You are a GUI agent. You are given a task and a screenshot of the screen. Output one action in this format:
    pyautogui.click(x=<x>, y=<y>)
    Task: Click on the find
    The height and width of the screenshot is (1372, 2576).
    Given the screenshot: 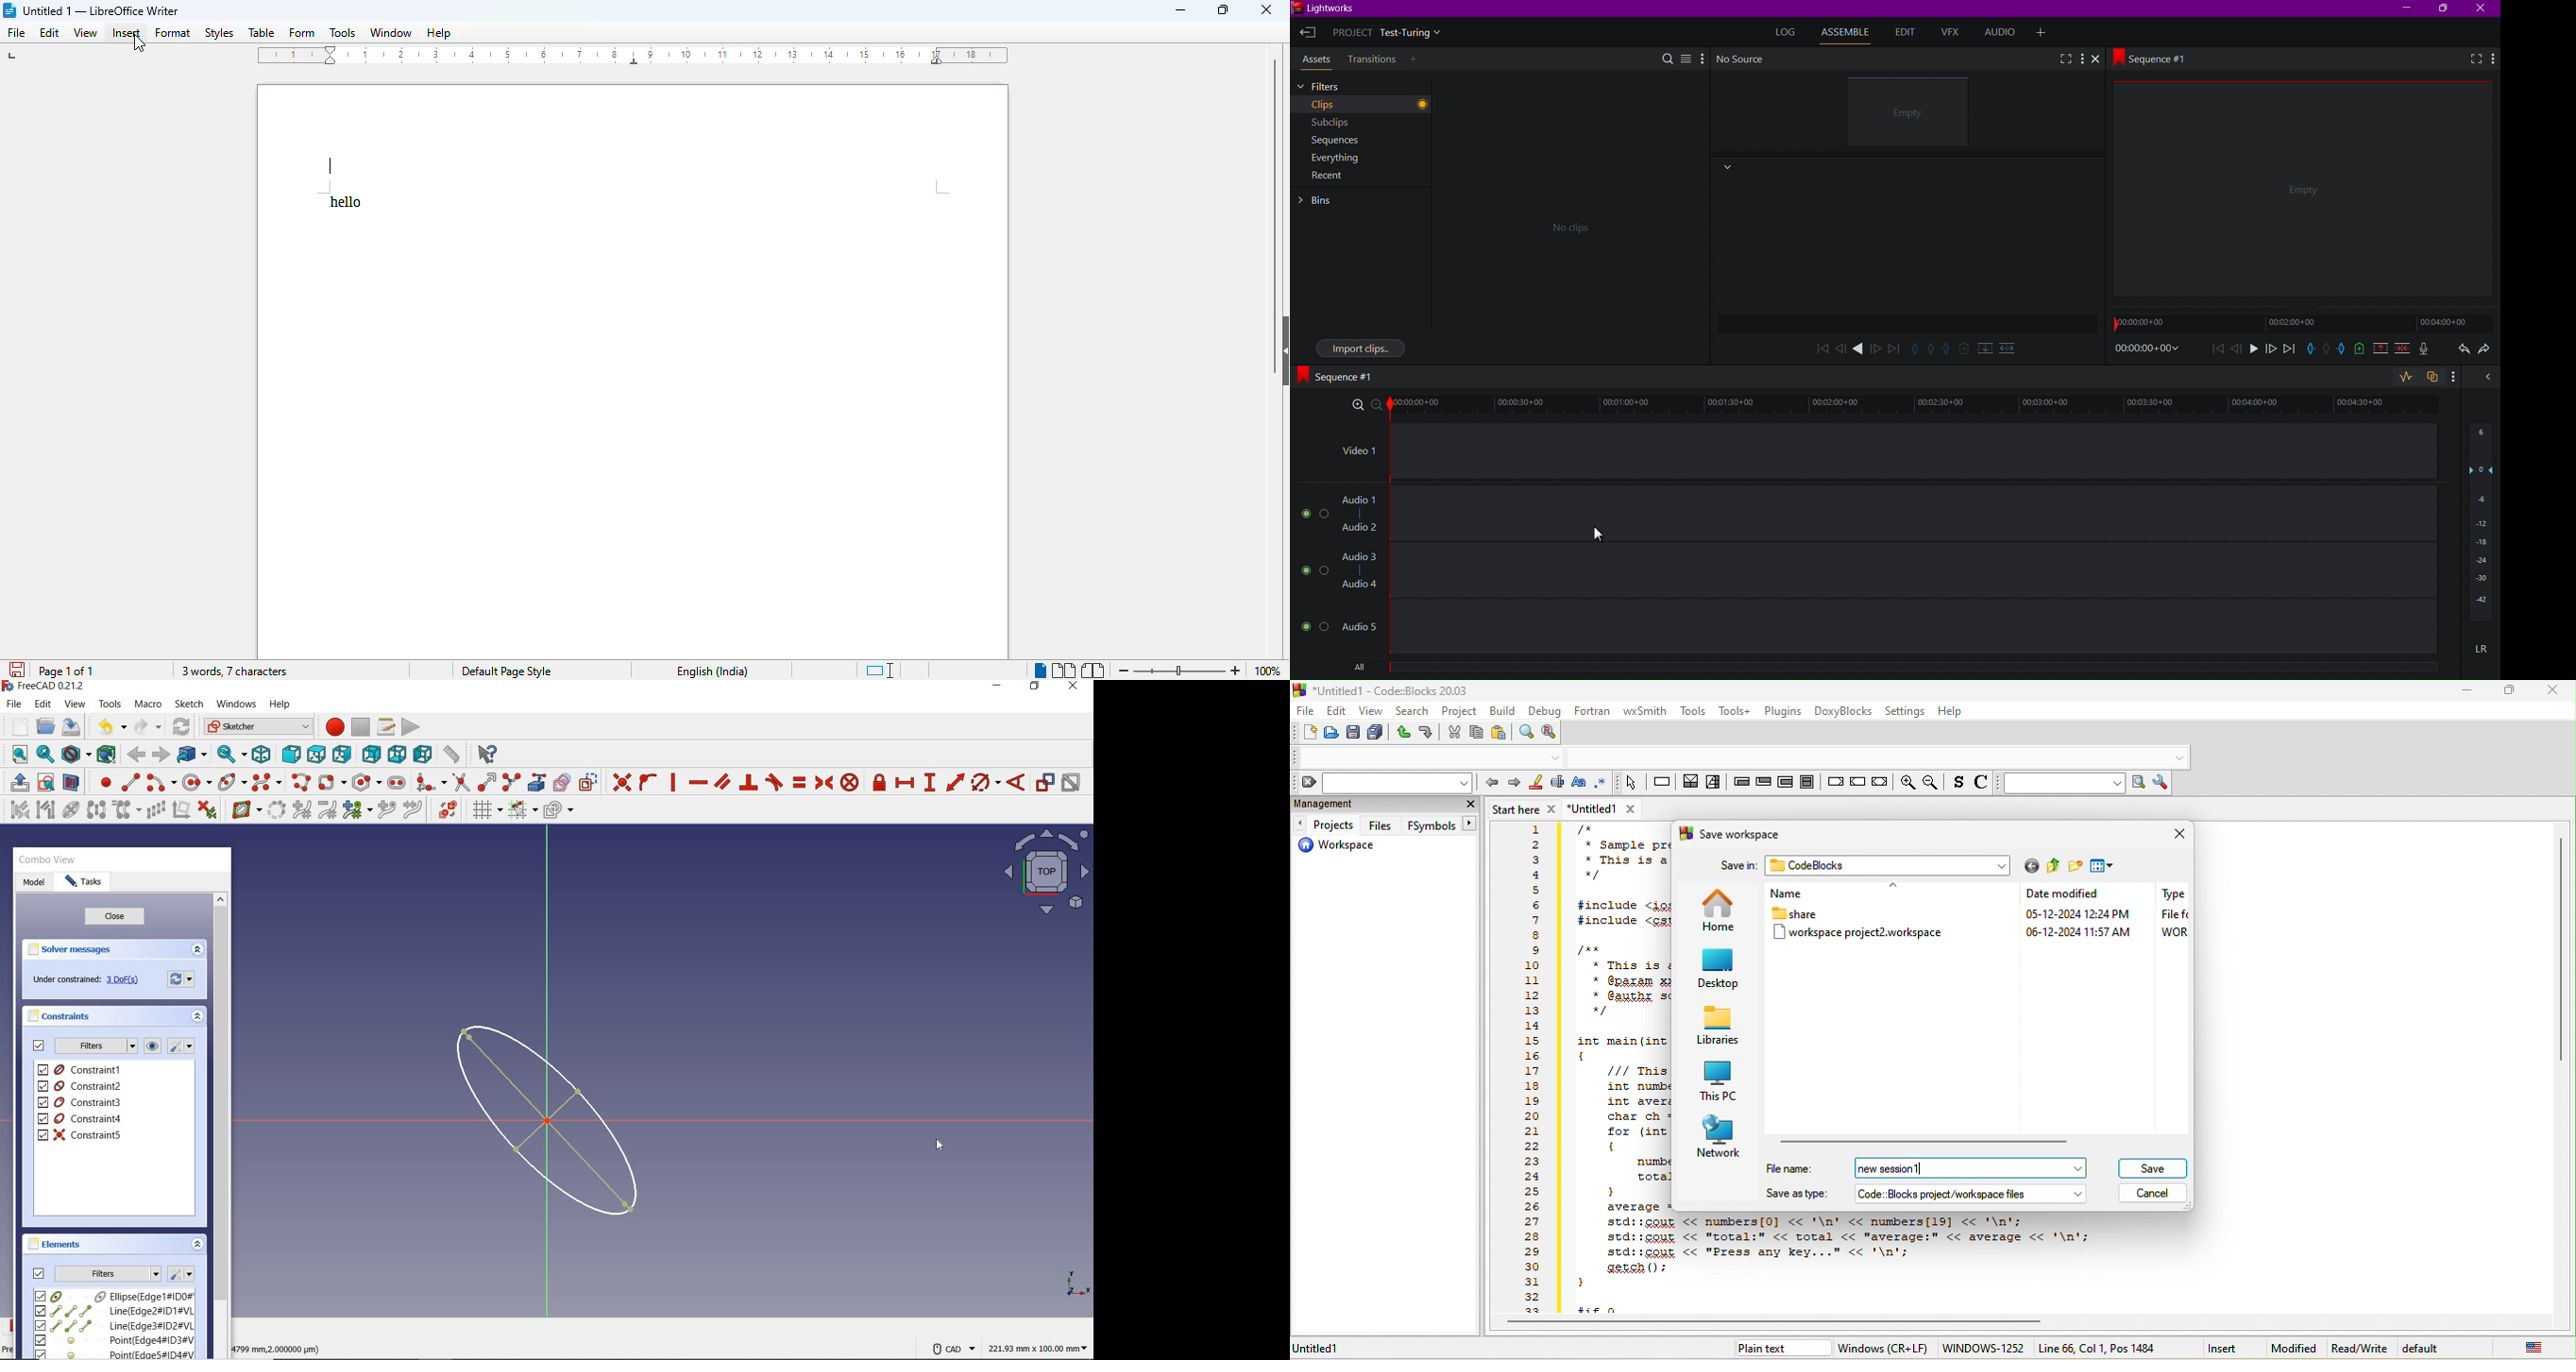 What is the action you would take?
    pyautogui.click(x=1525, y=732)
    